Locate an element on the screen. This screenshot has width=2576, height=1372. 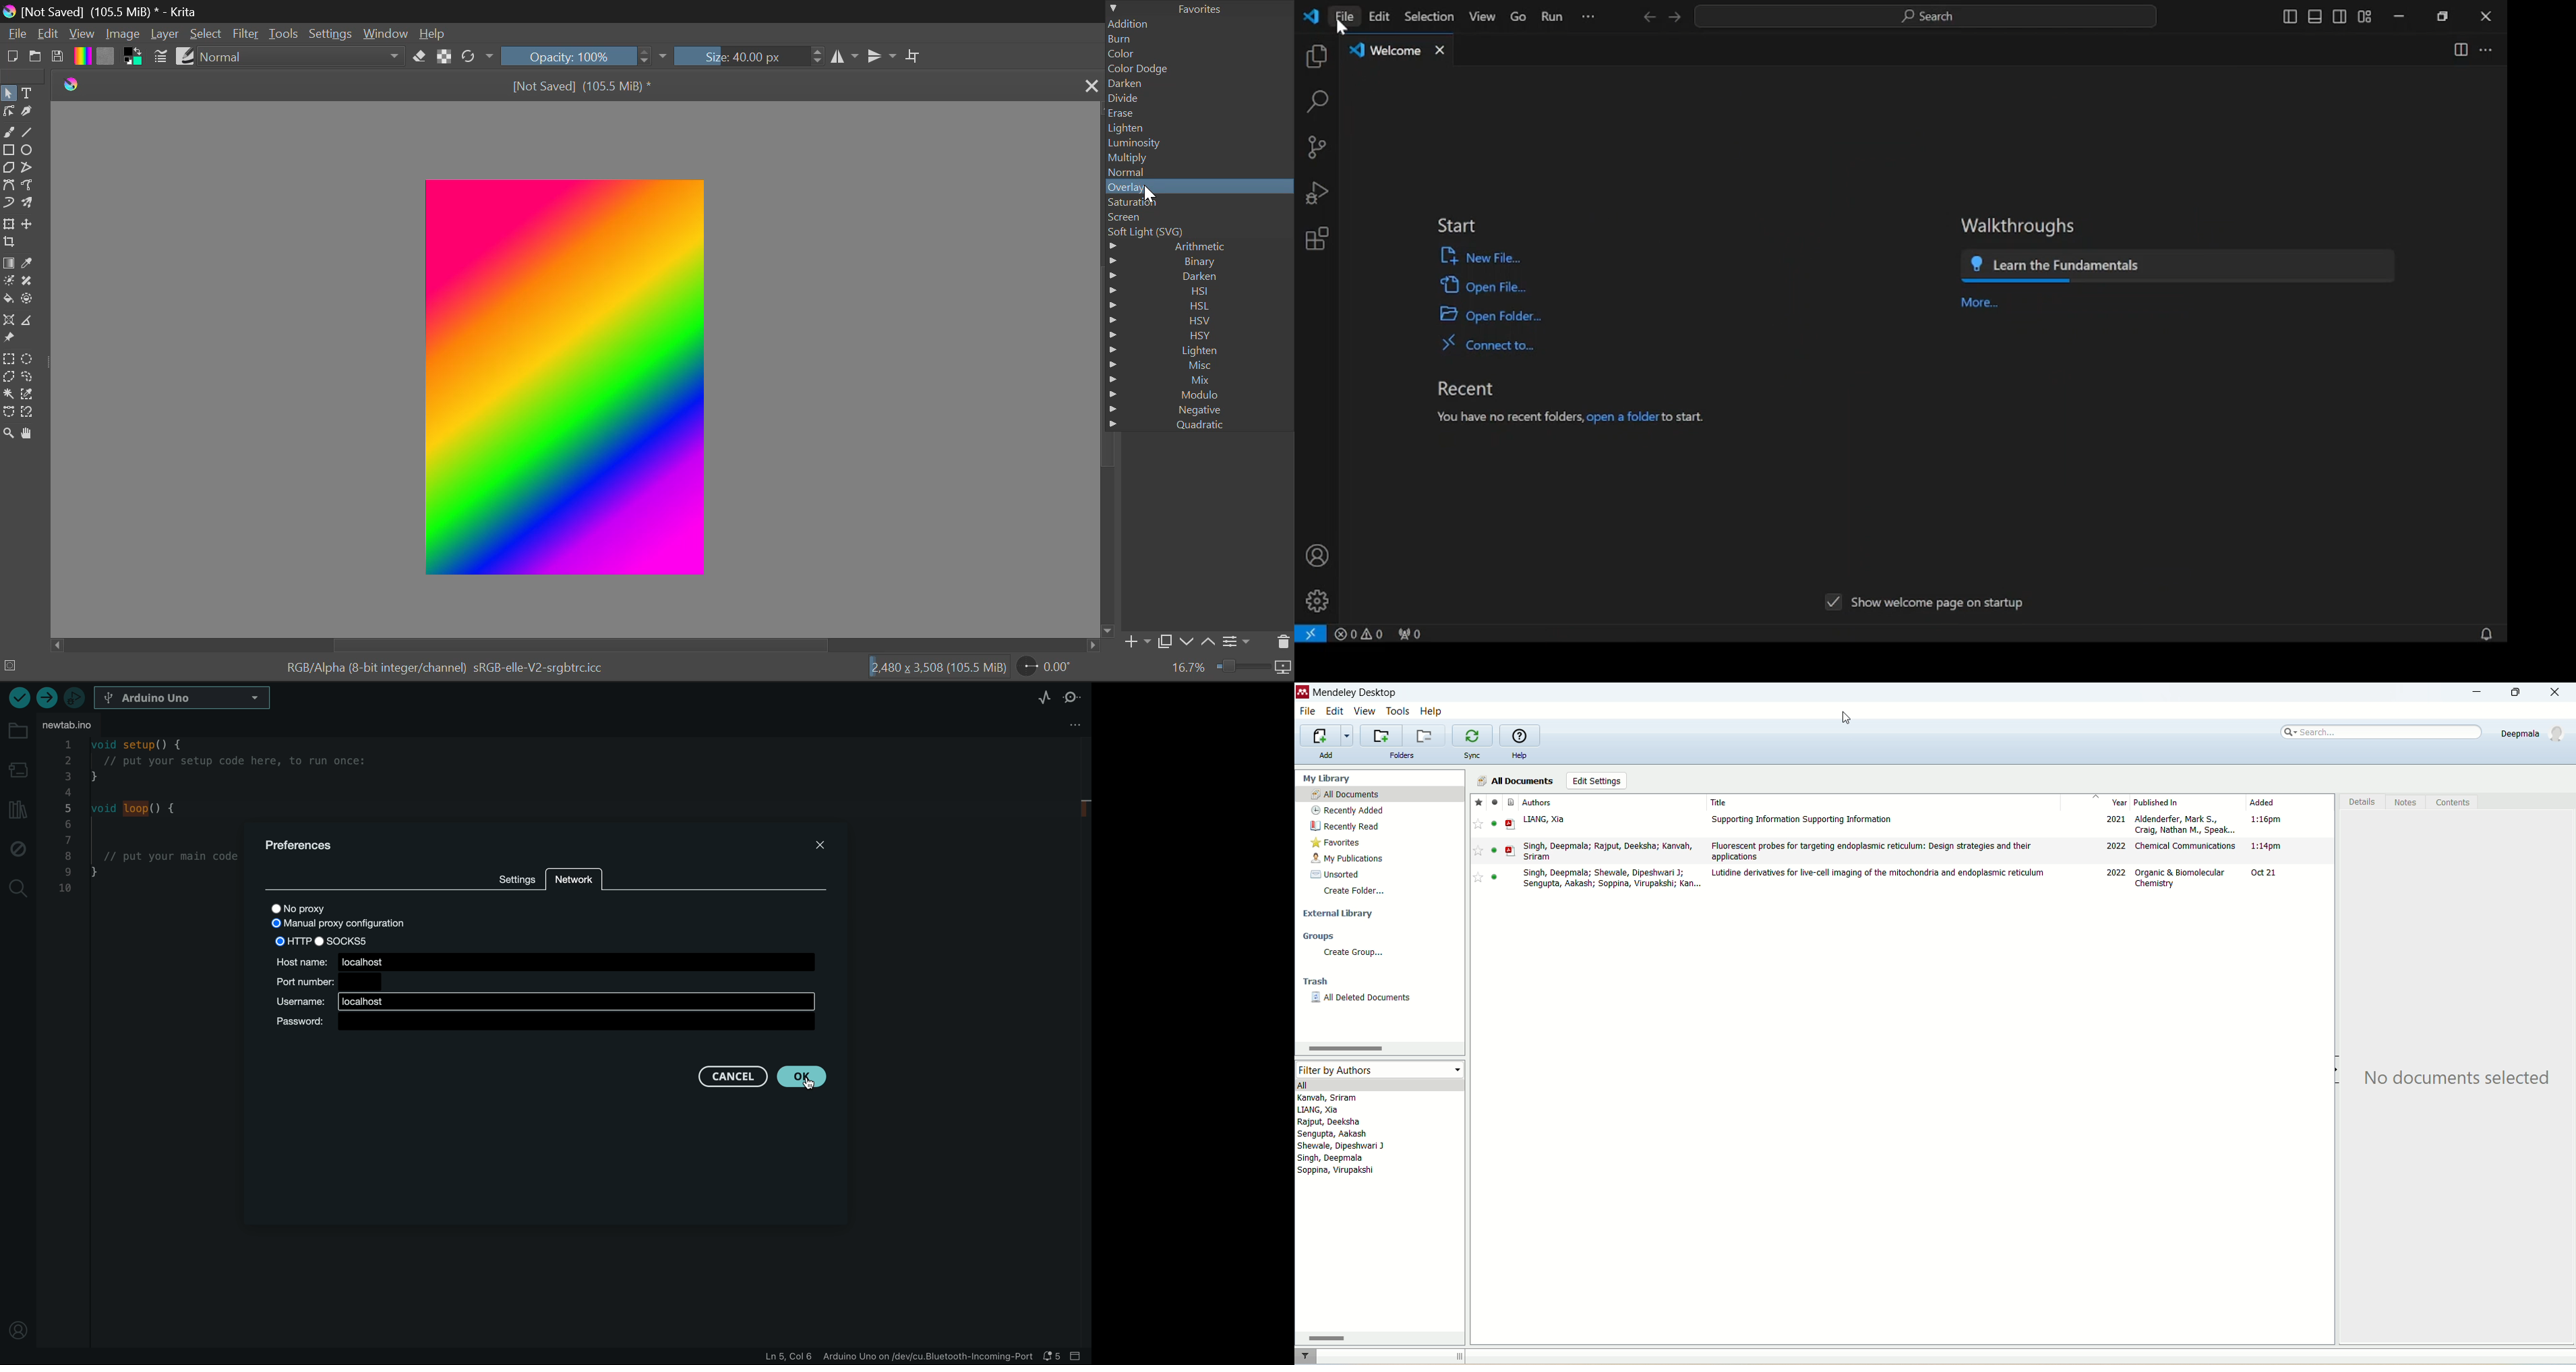
Lutidine derivatives for live-cell imaging of the mitochondria and endoplasmic reticulum is located at coordinates (1879, 873).